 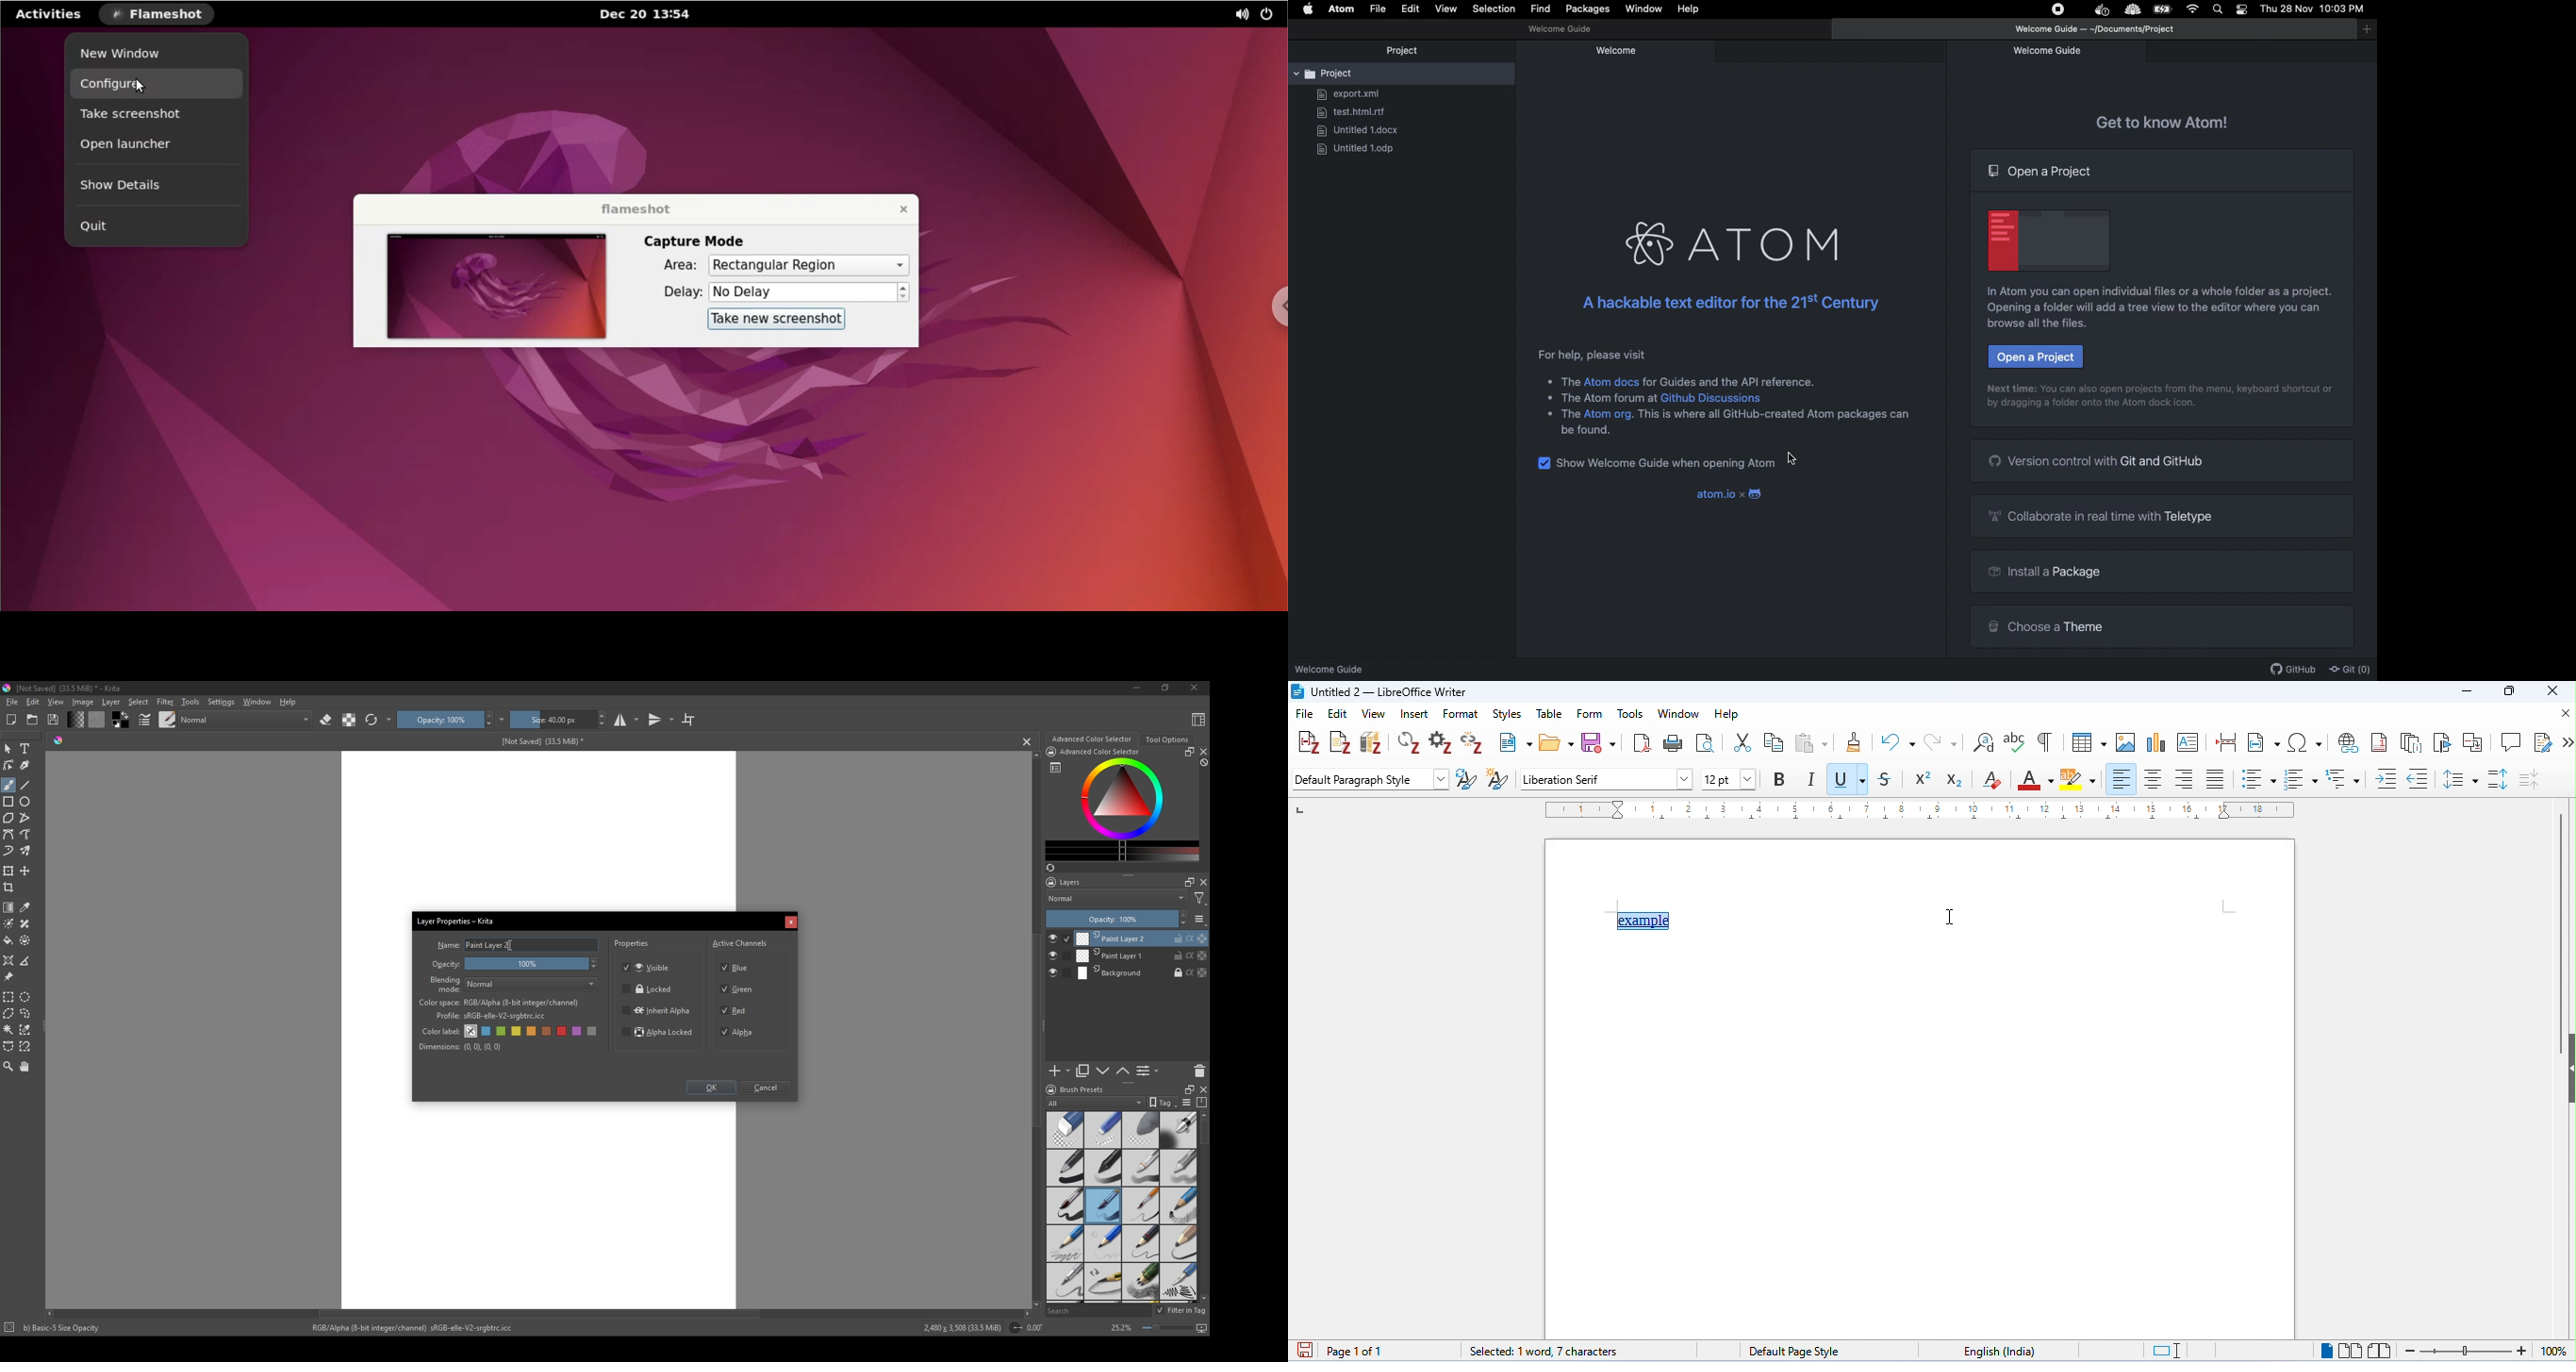 What do you see at coordinates (1065, 1283) in the screenshot?
I see `sharp pencil` at bounding box center [1065, 1283].